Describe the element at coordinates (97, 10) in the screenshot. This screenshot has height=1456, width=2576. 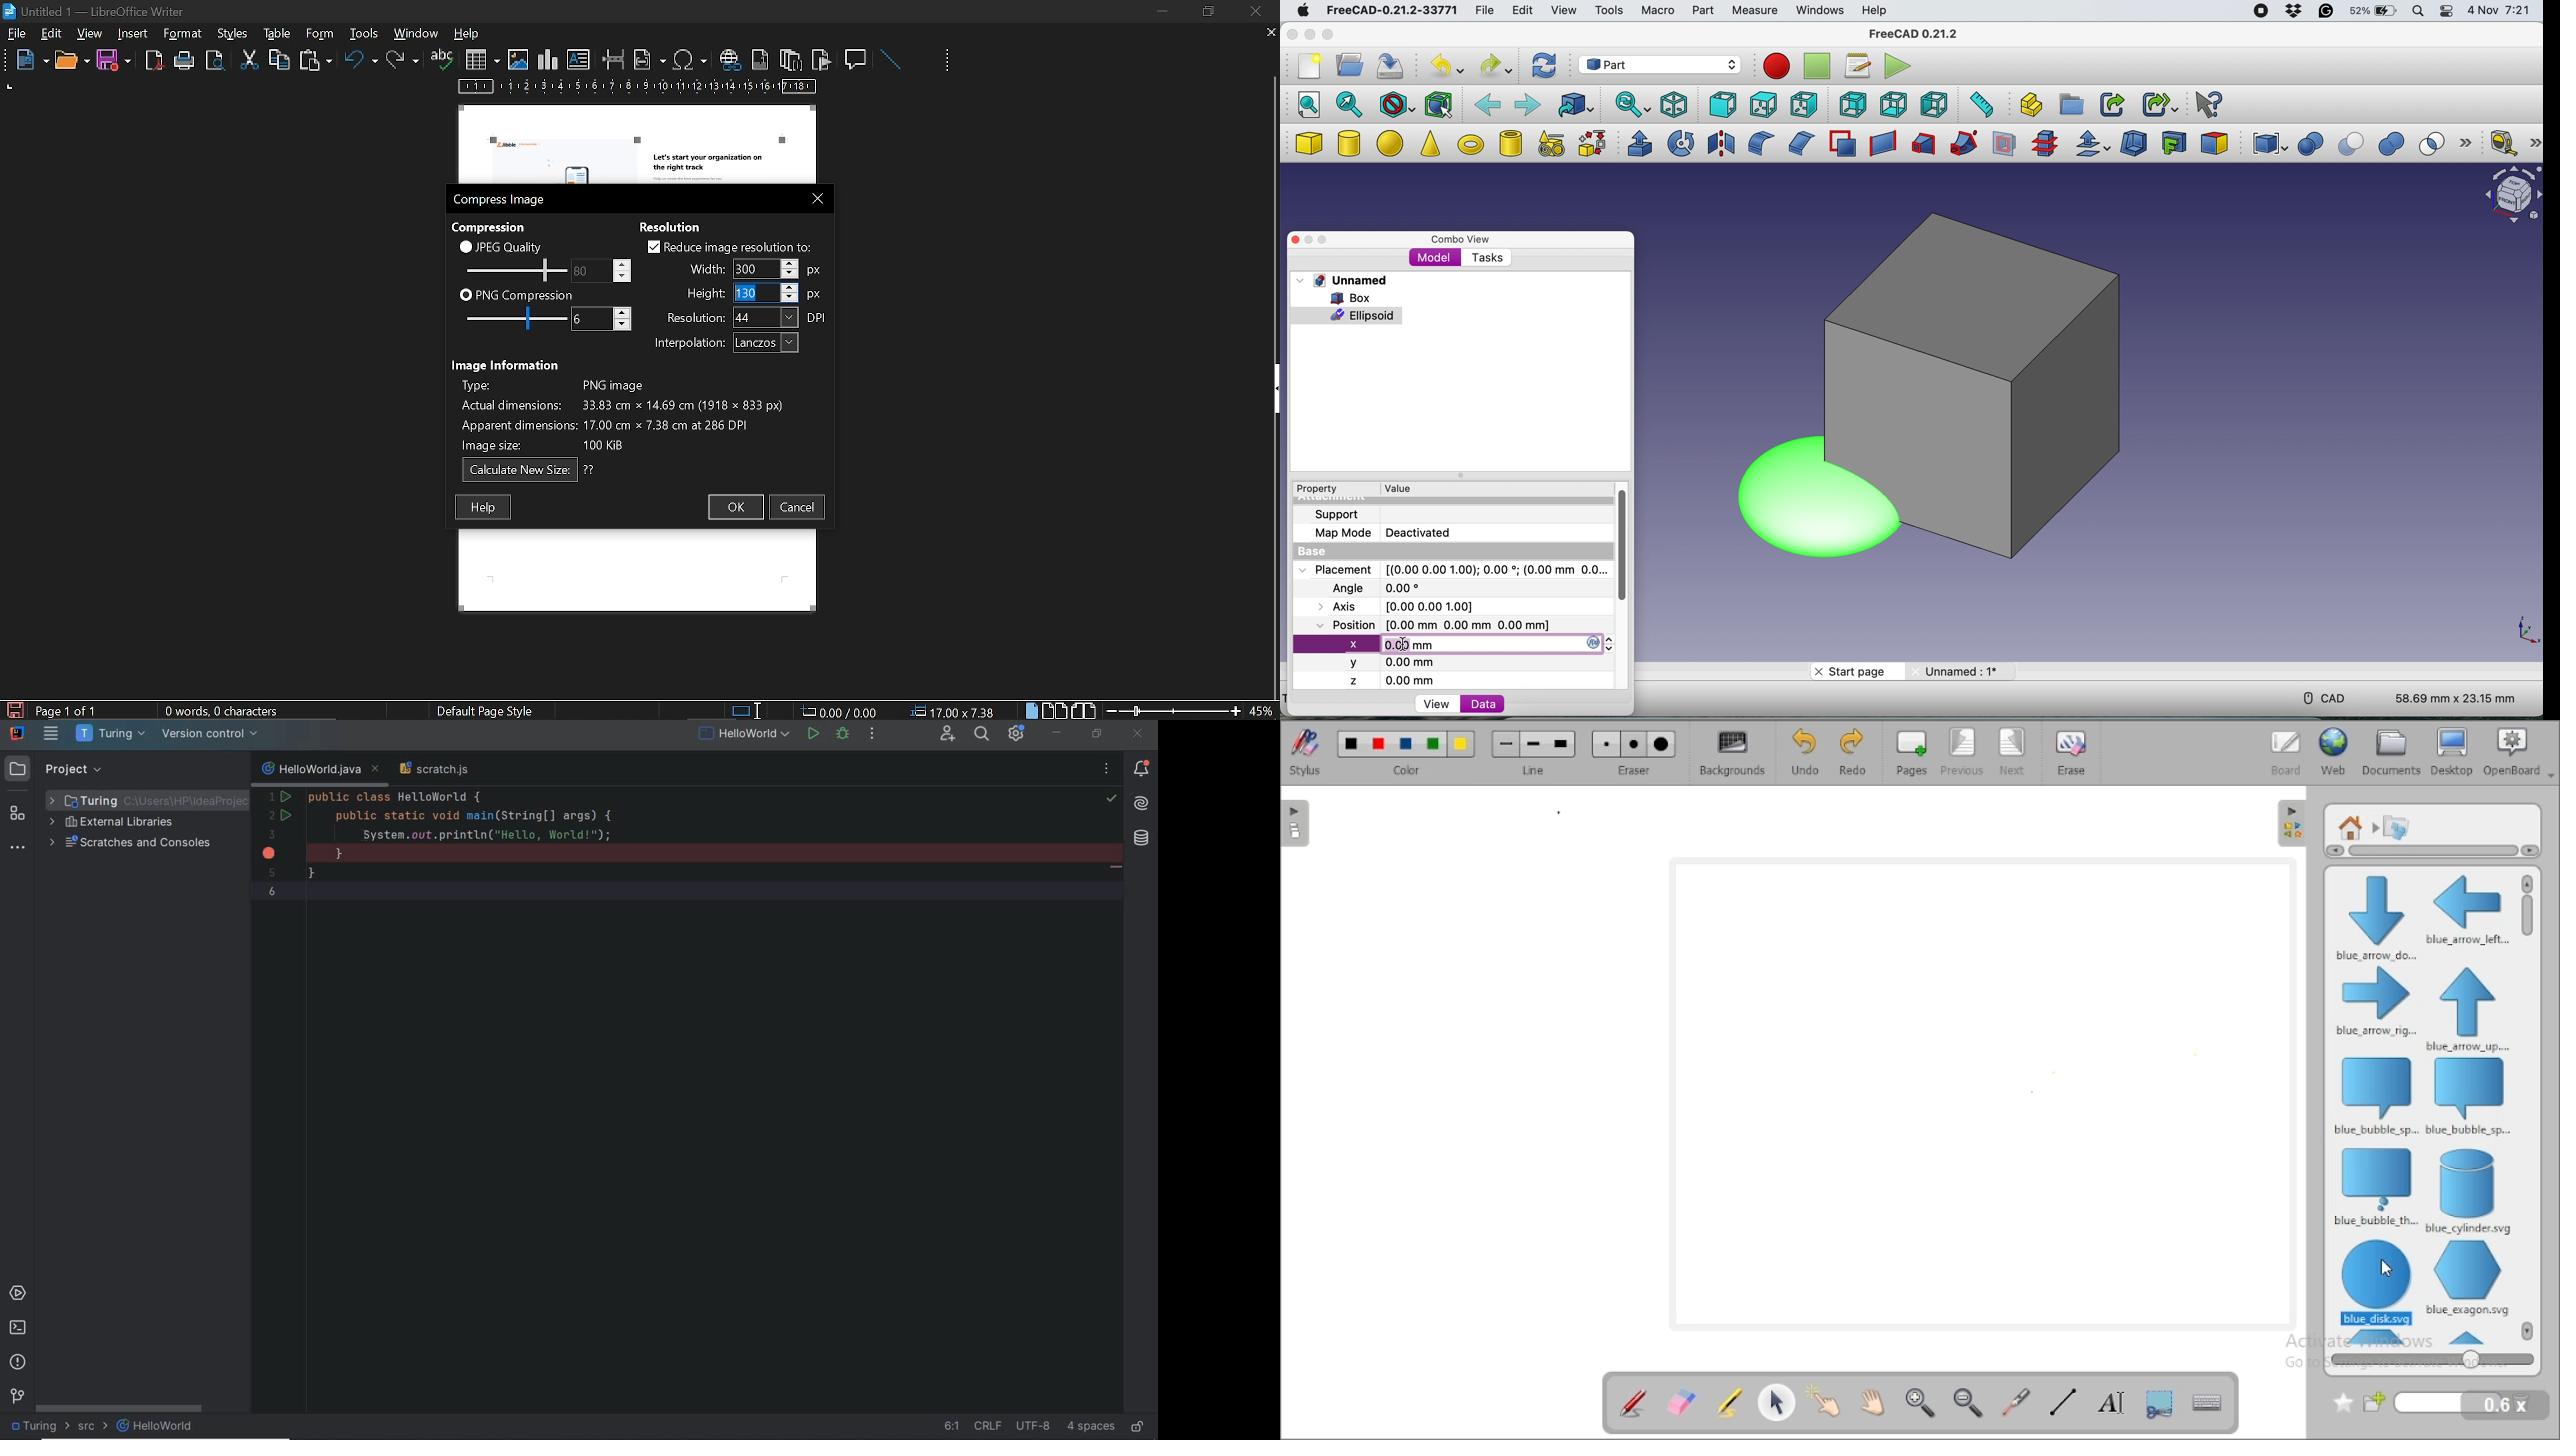
I see `current window` at that location.